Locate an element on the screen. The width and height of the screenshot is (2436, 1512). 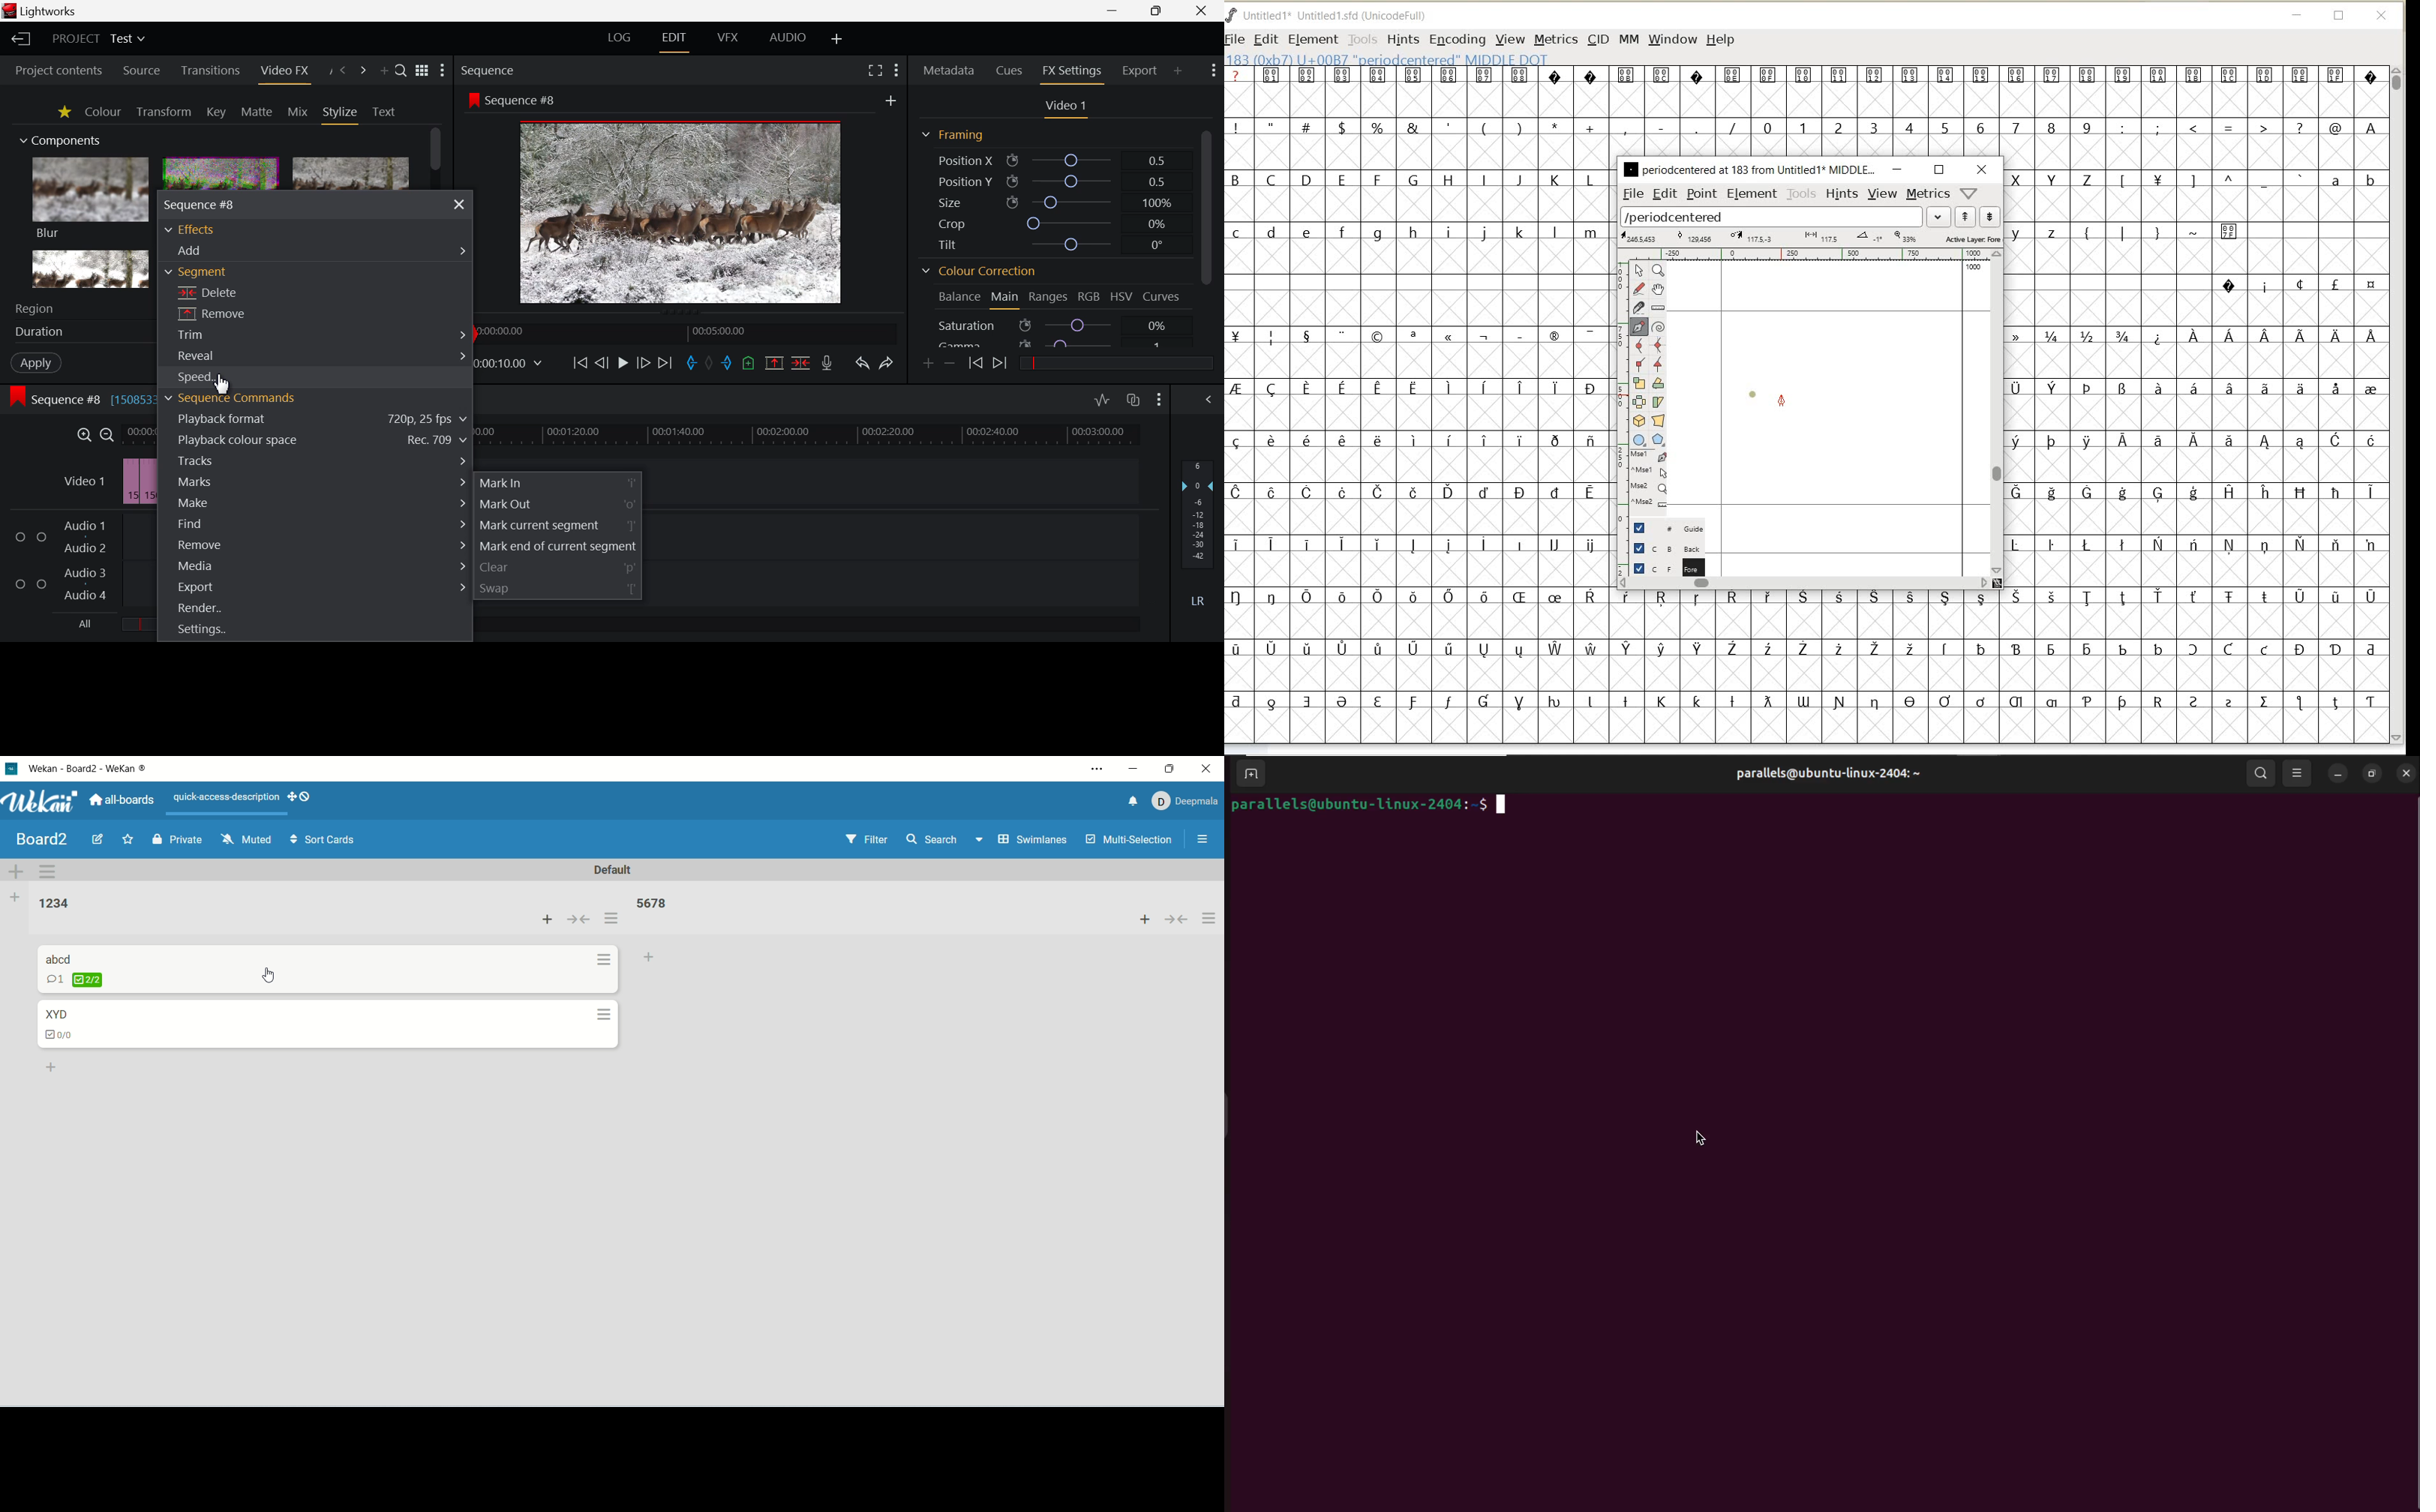
element is located at coordinates (1750, 193).